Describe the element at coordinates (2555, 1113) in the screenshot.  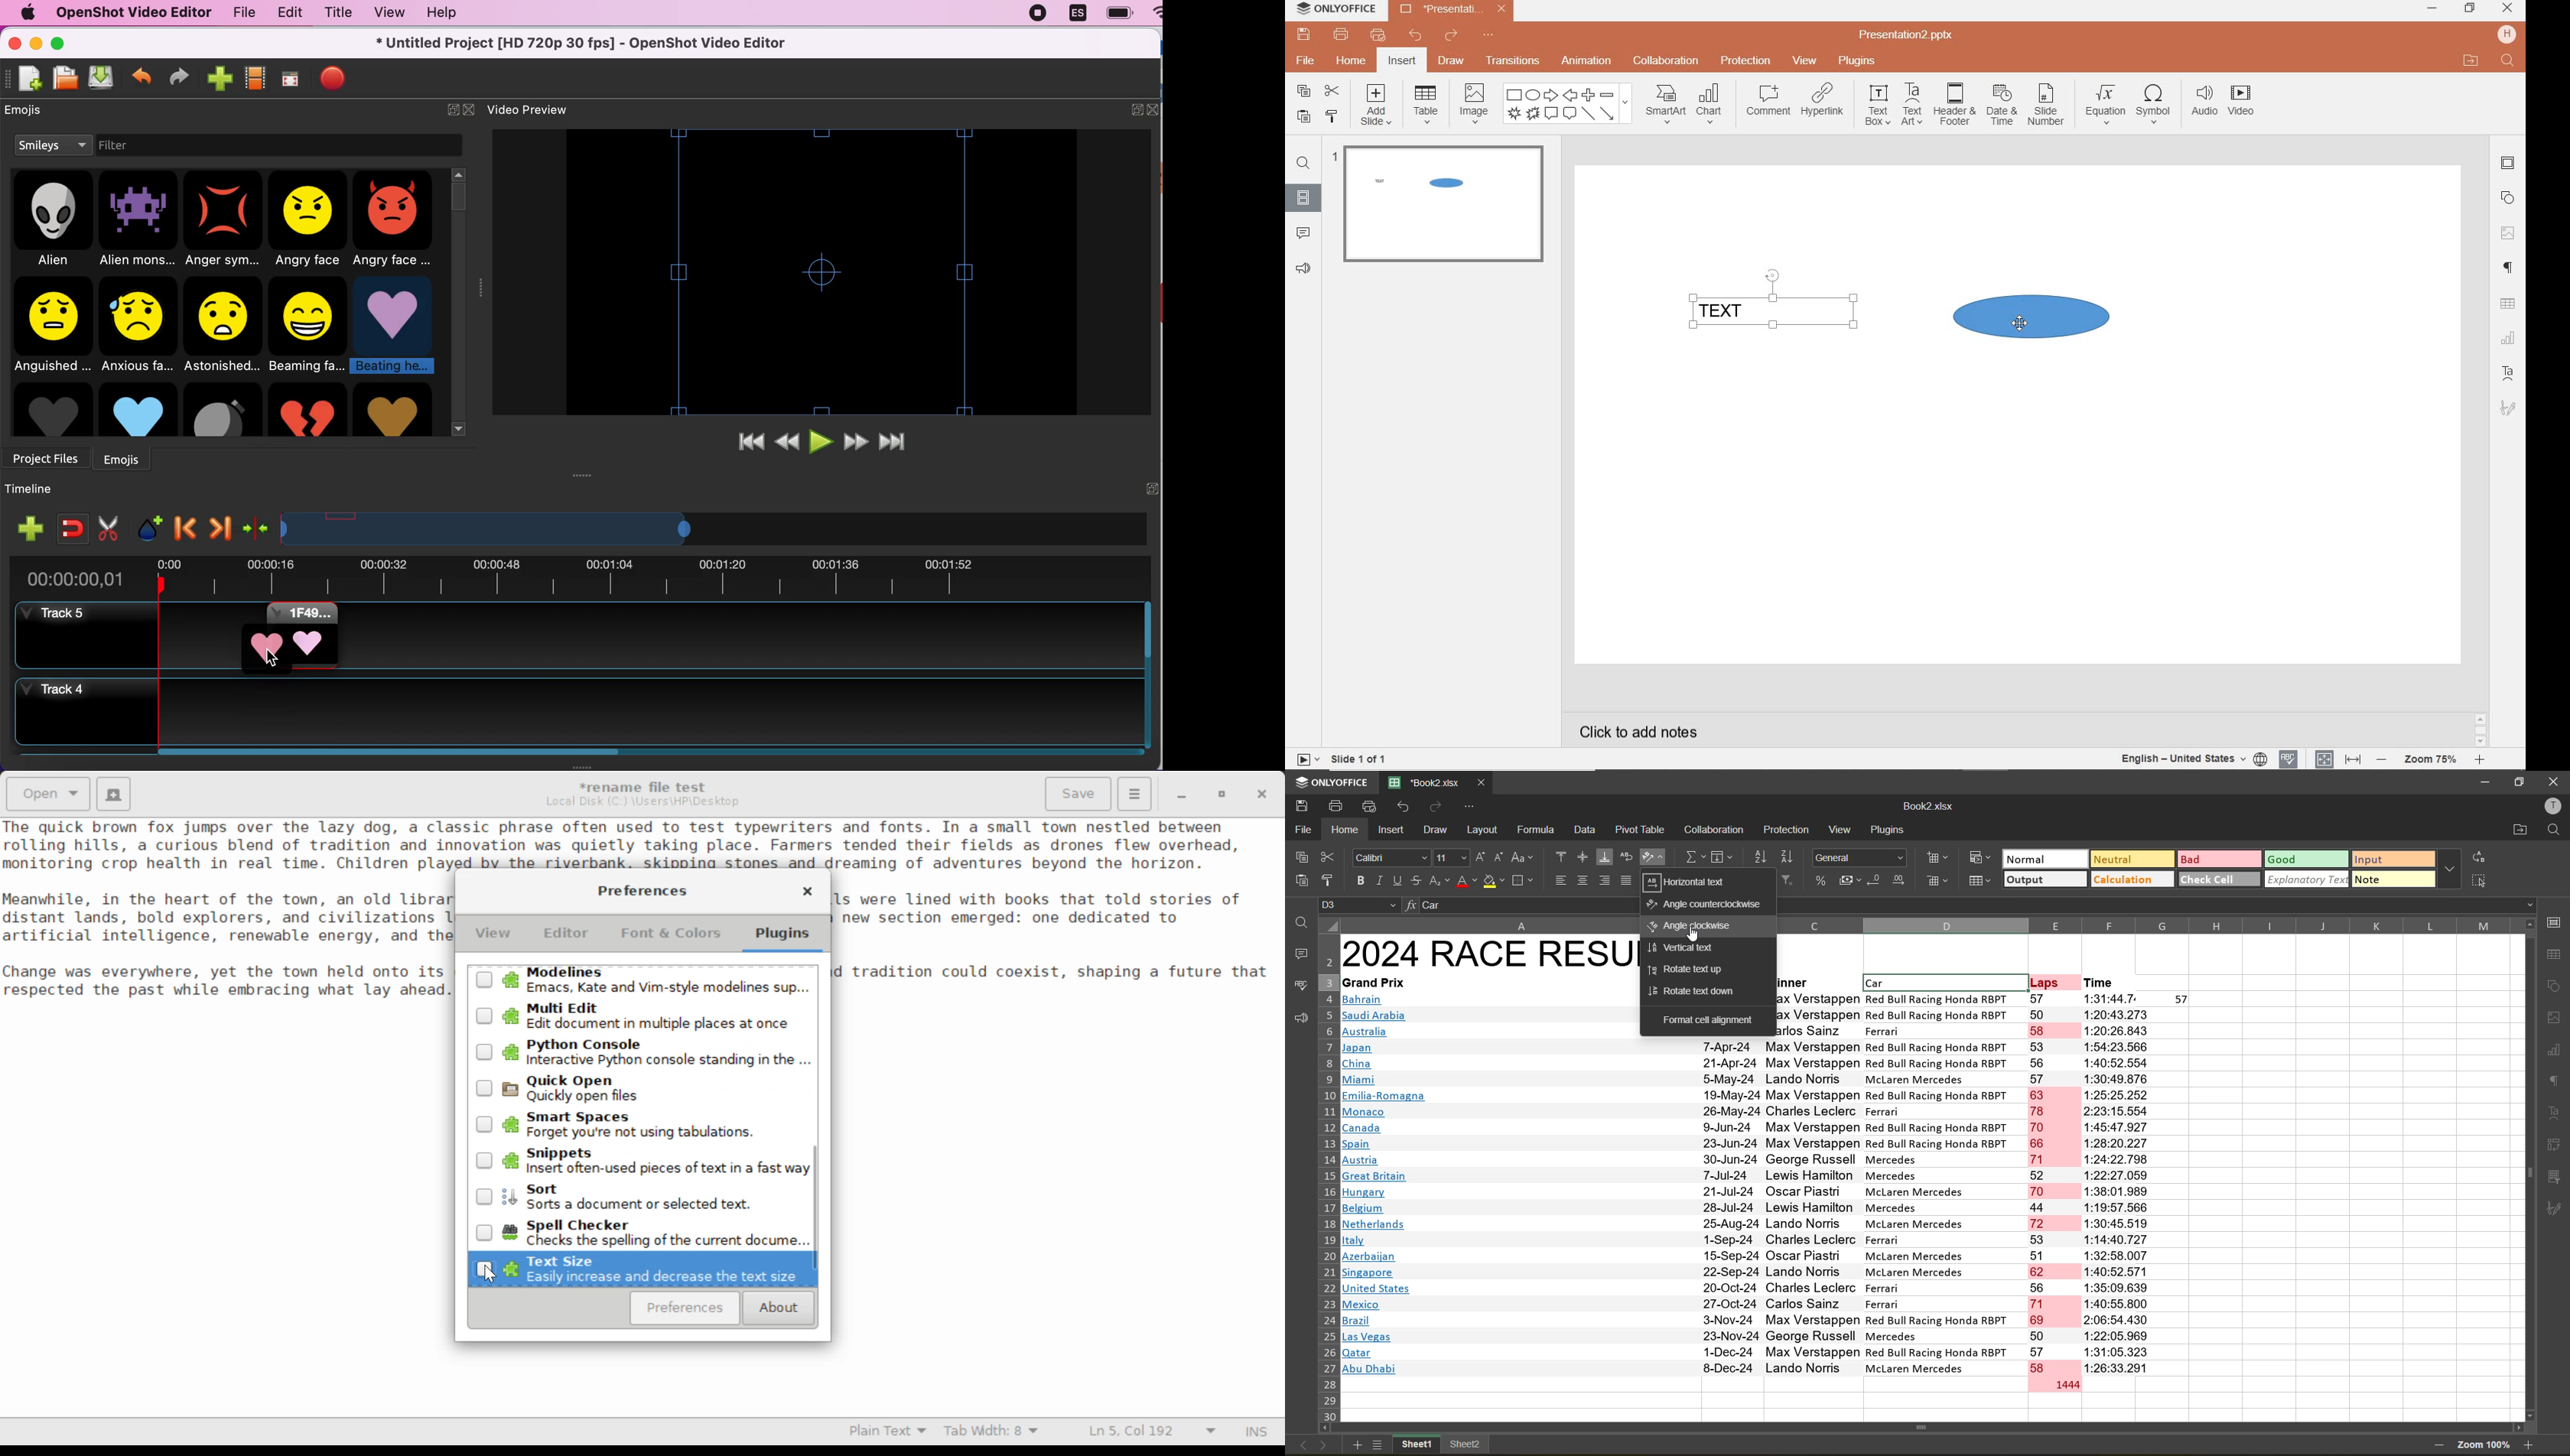
I see `text` at that location.